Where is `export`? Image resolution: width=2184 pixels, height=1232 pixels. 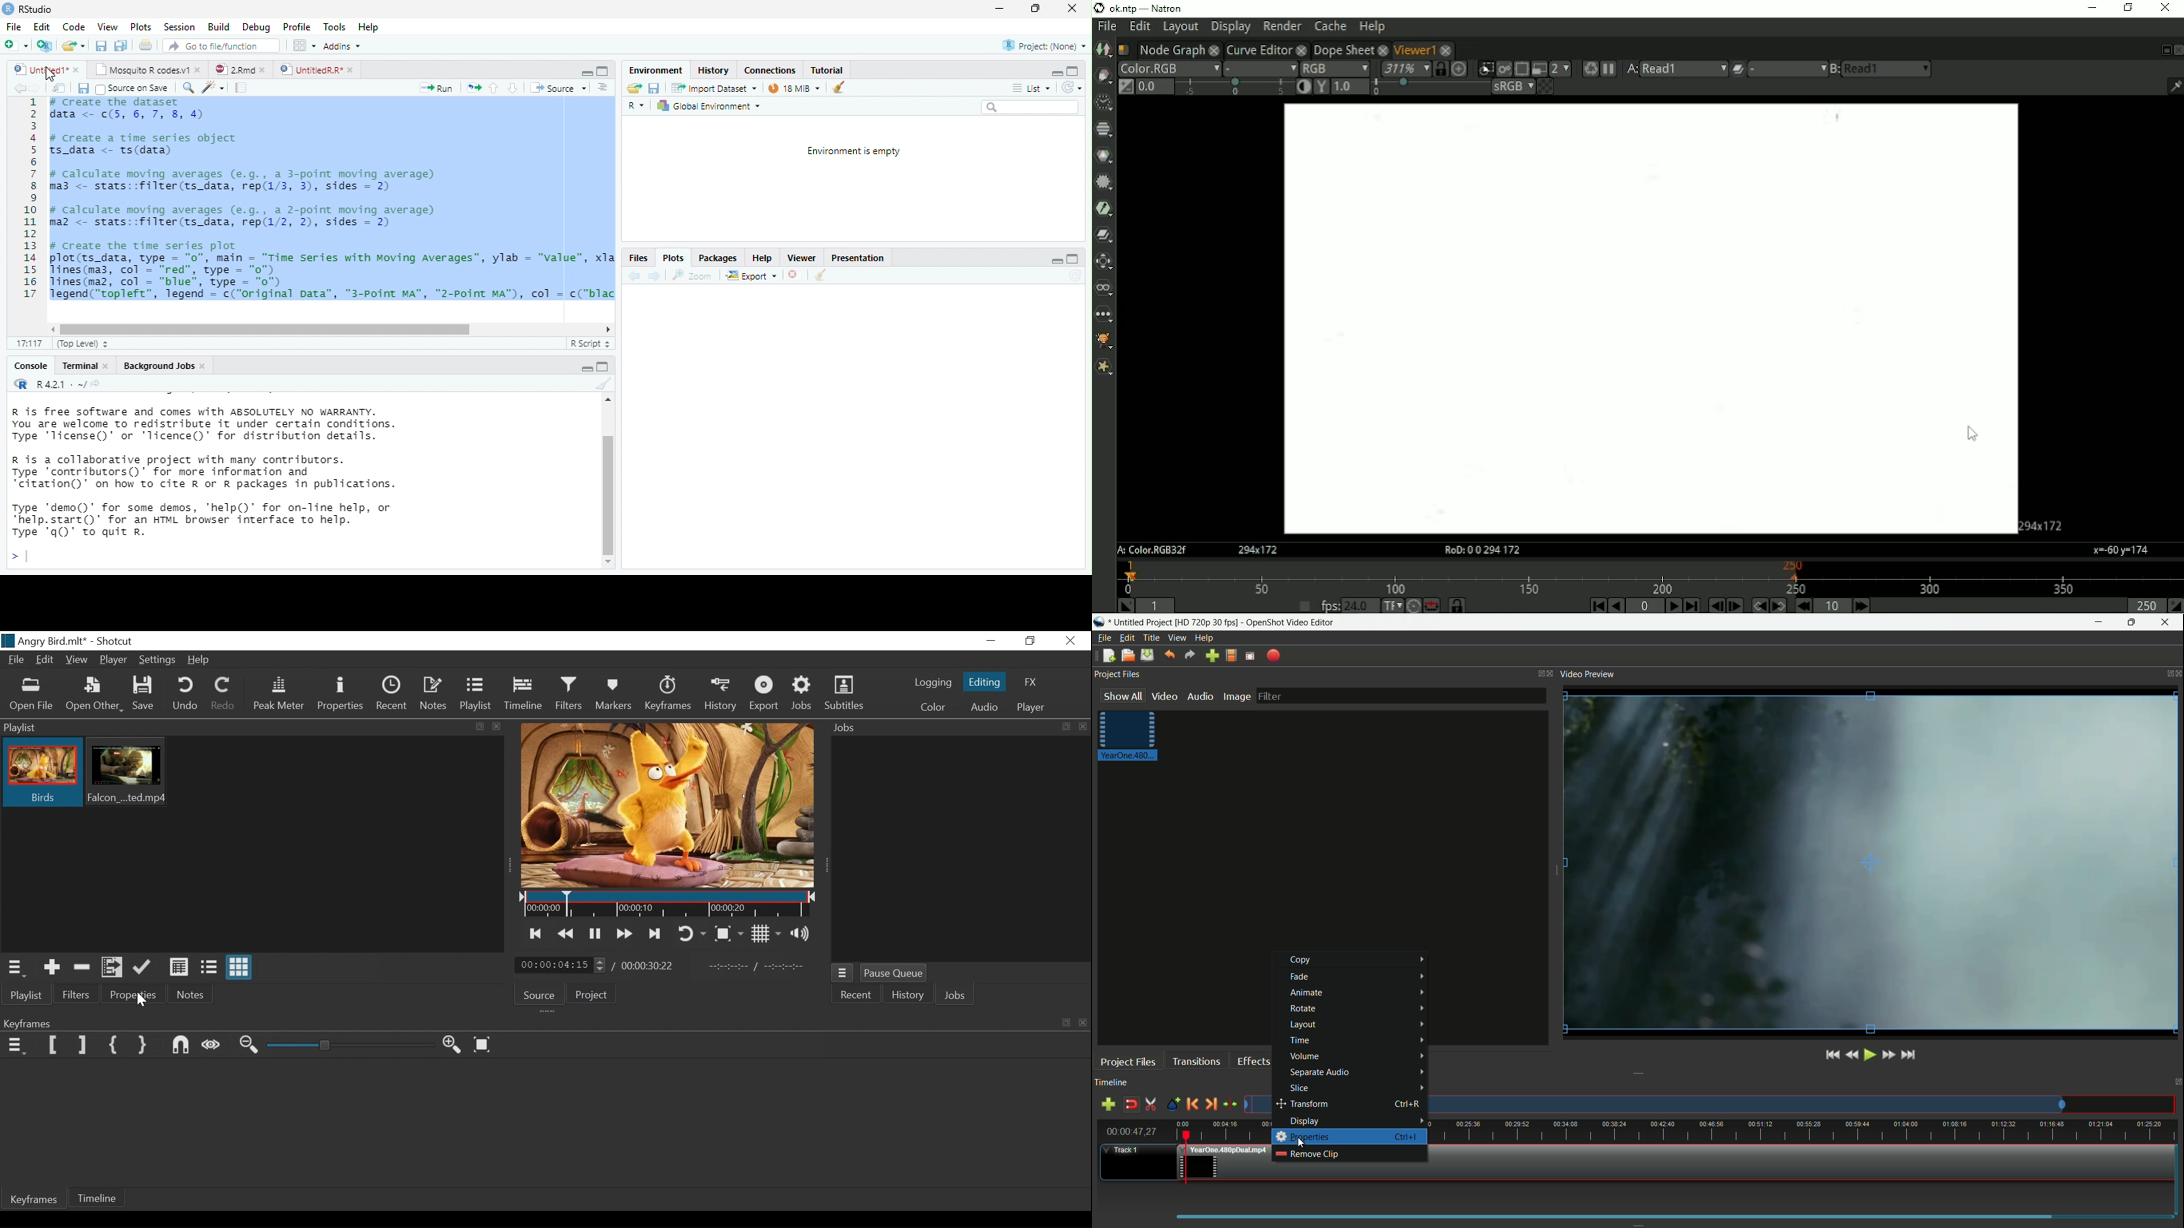
export is located at coordinates (1273, 656).